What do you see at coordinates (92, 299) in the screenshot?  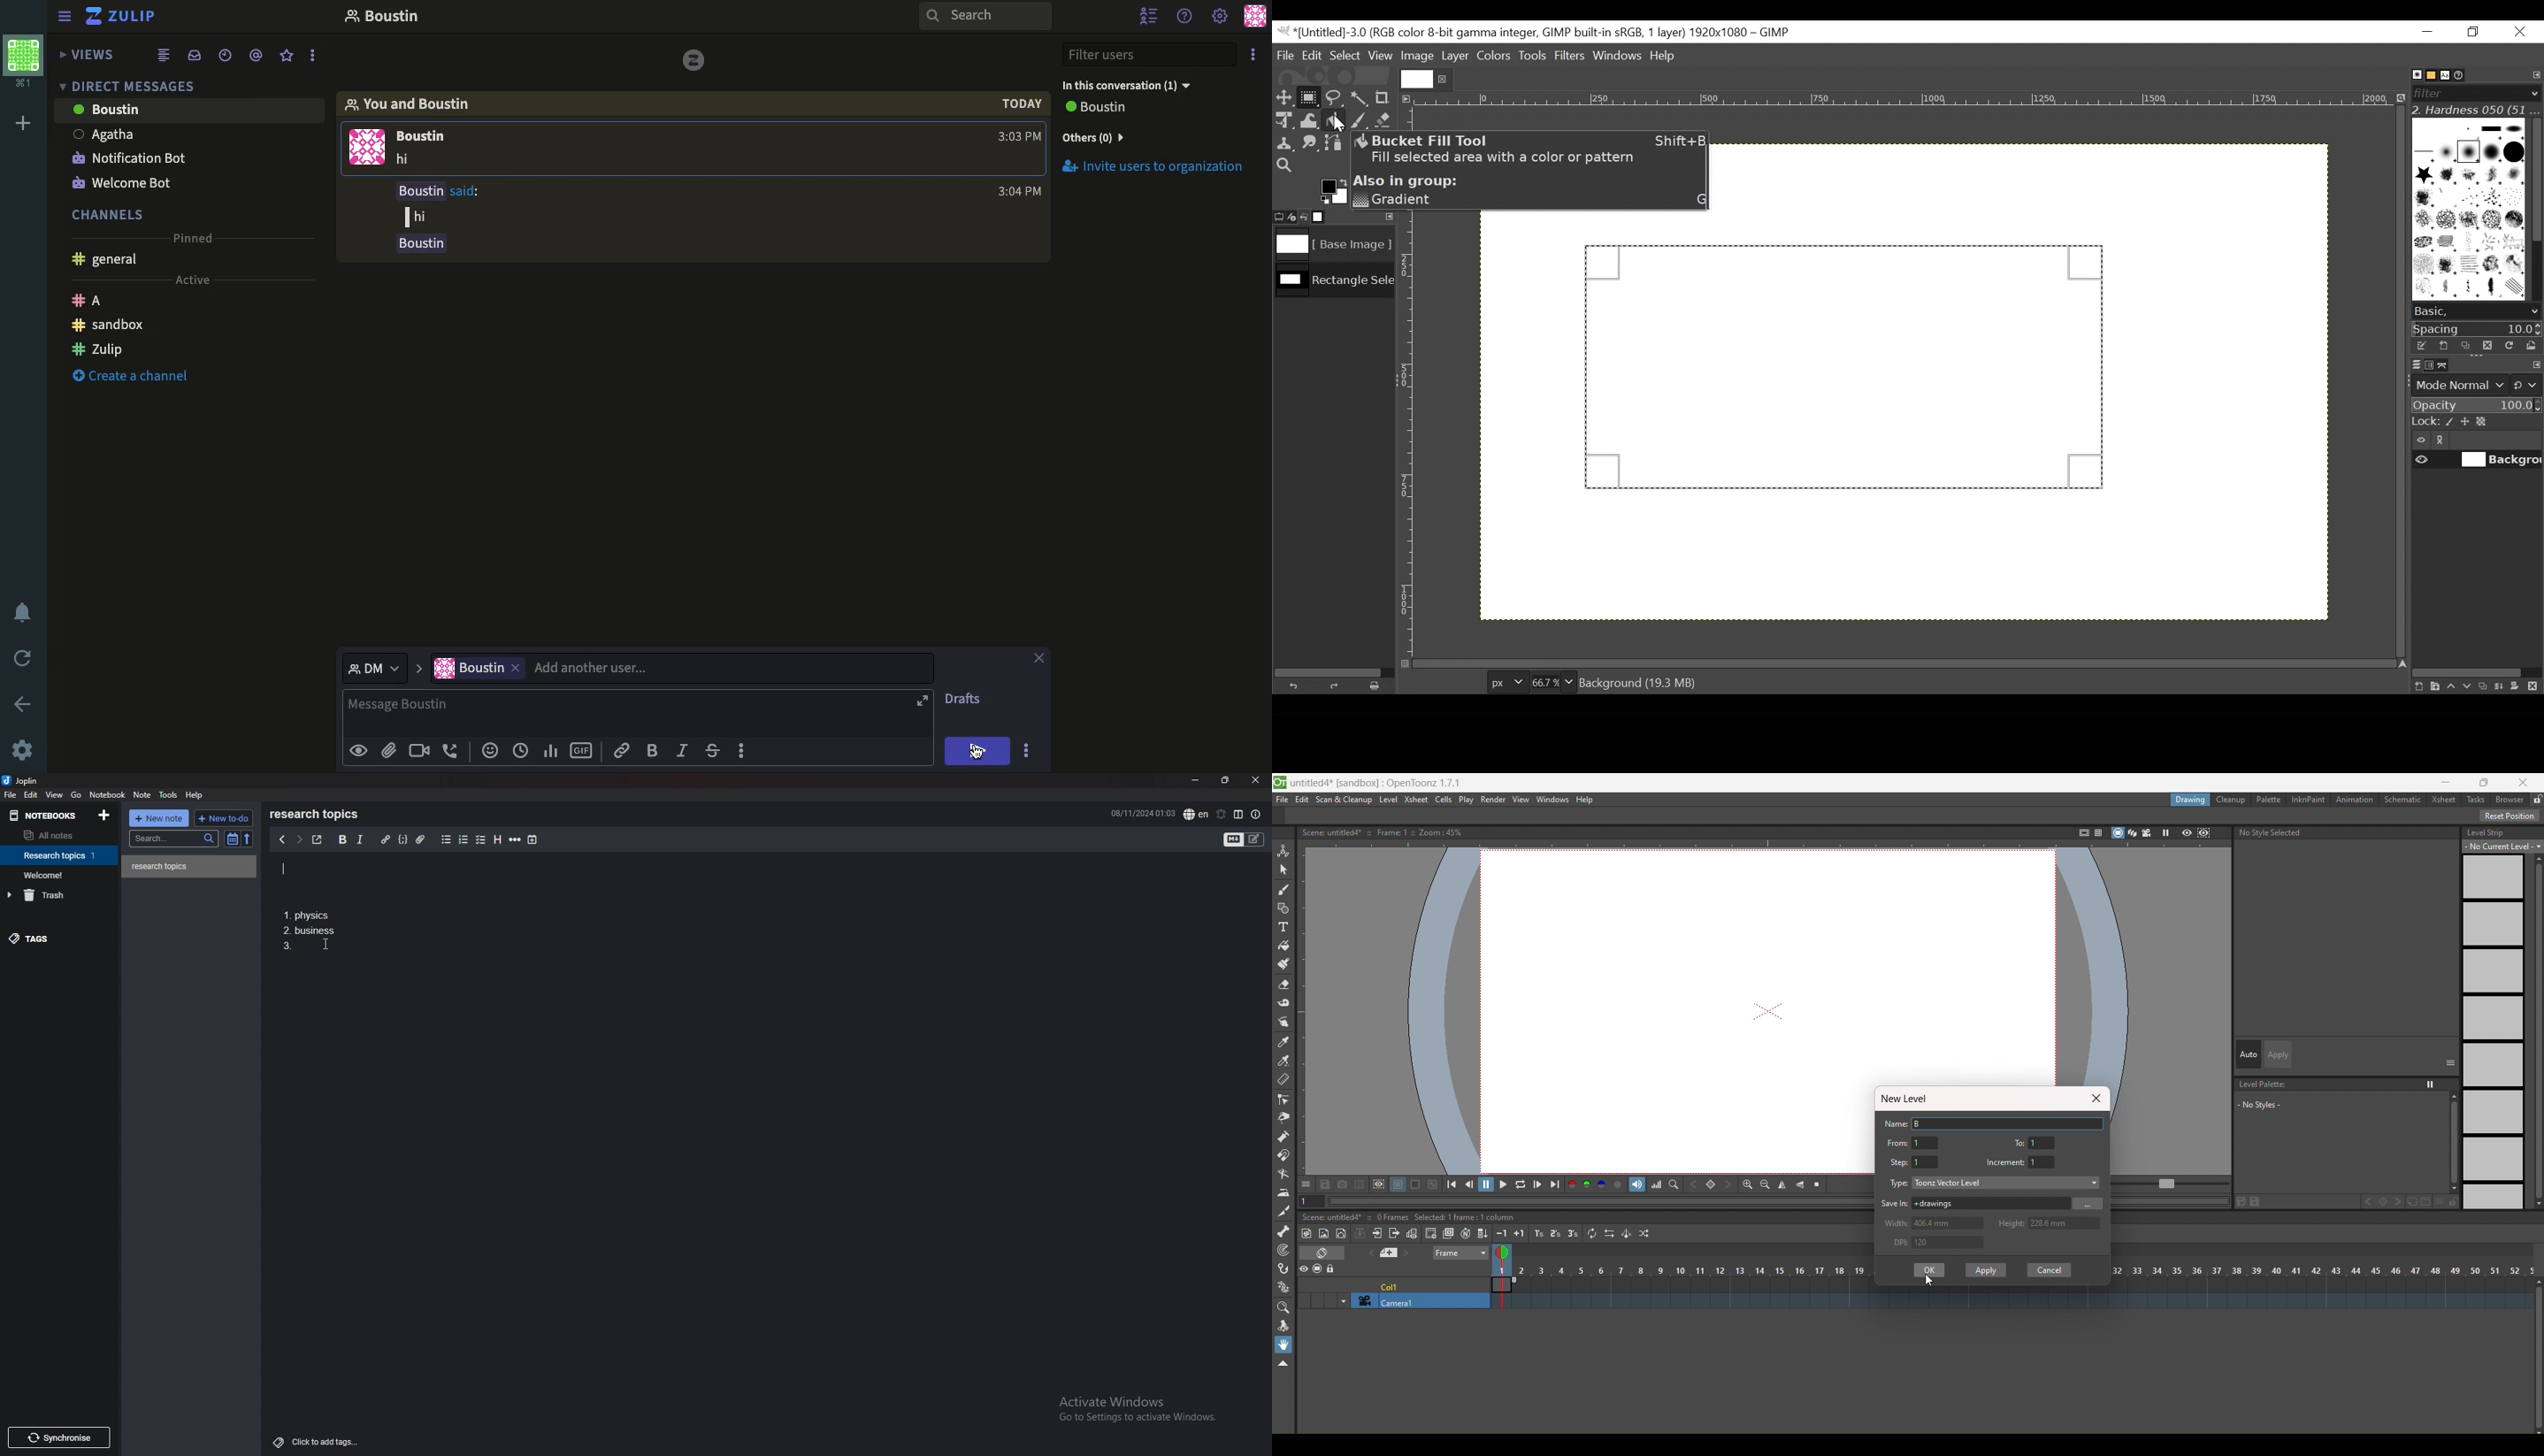 I see `A` at bounding box center [92, 299].